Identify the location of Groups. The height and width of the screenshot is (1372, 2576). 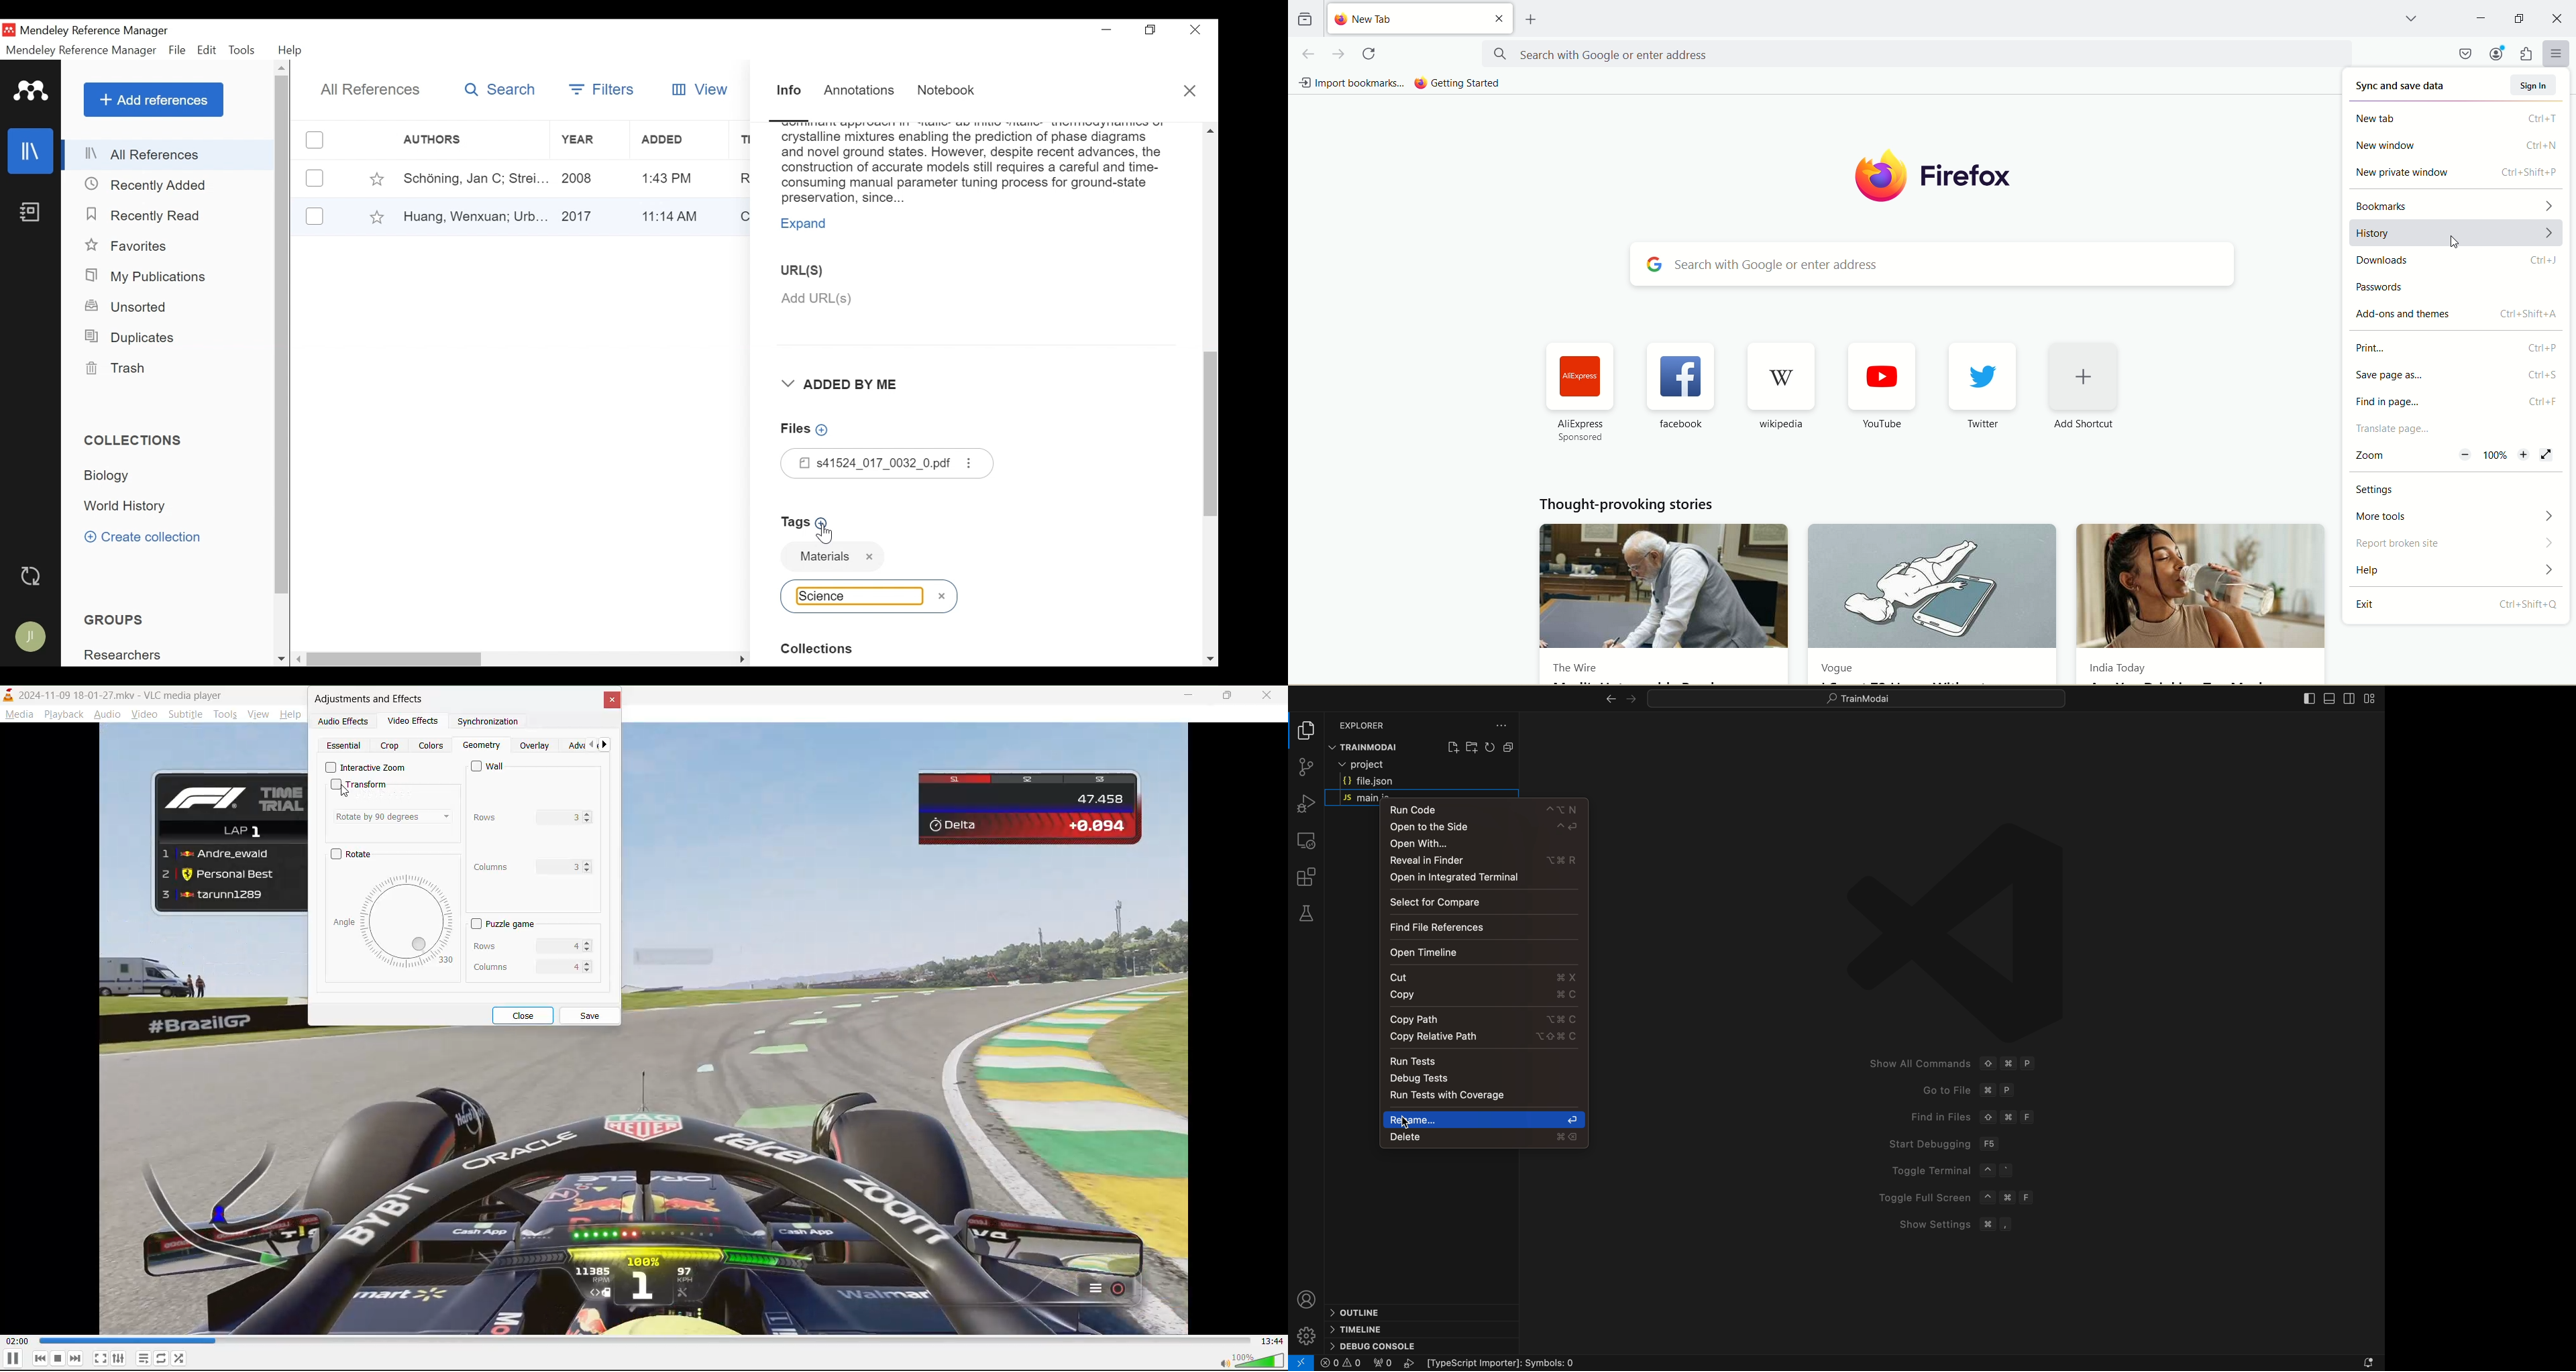
(117, 620).